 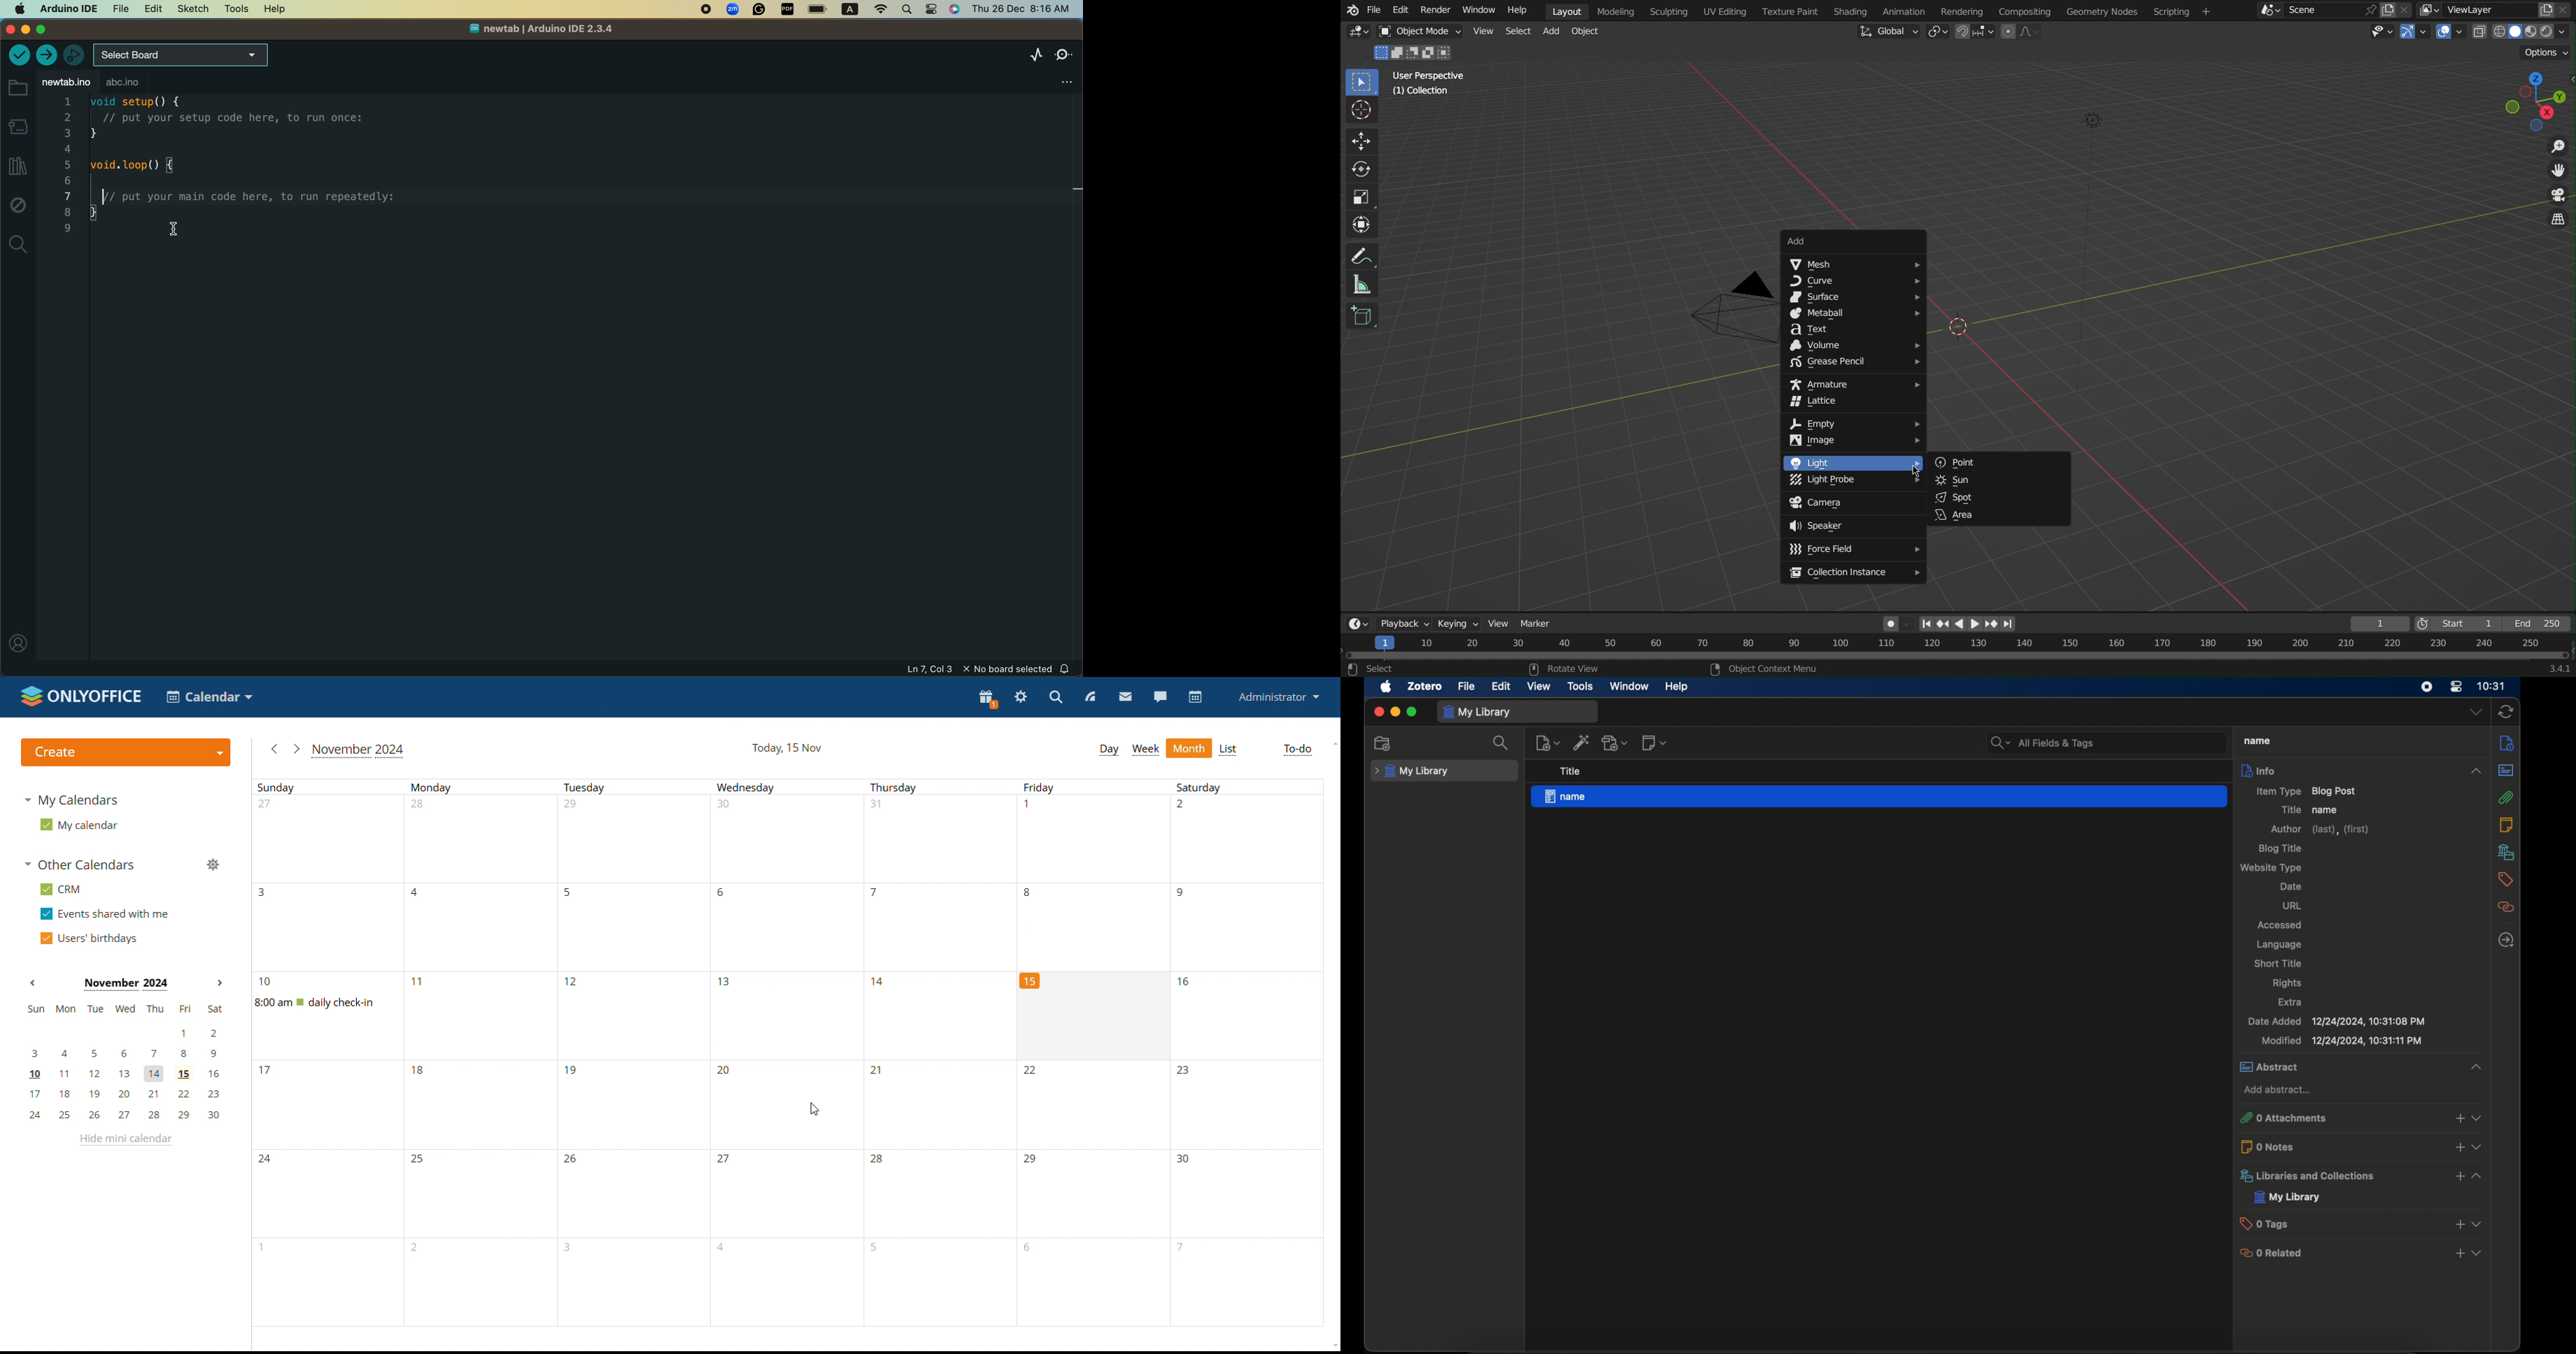 What do you see at coordinates (2507, 713) in the screenshot?
I see `sync` at bounding box center [2507, 713].